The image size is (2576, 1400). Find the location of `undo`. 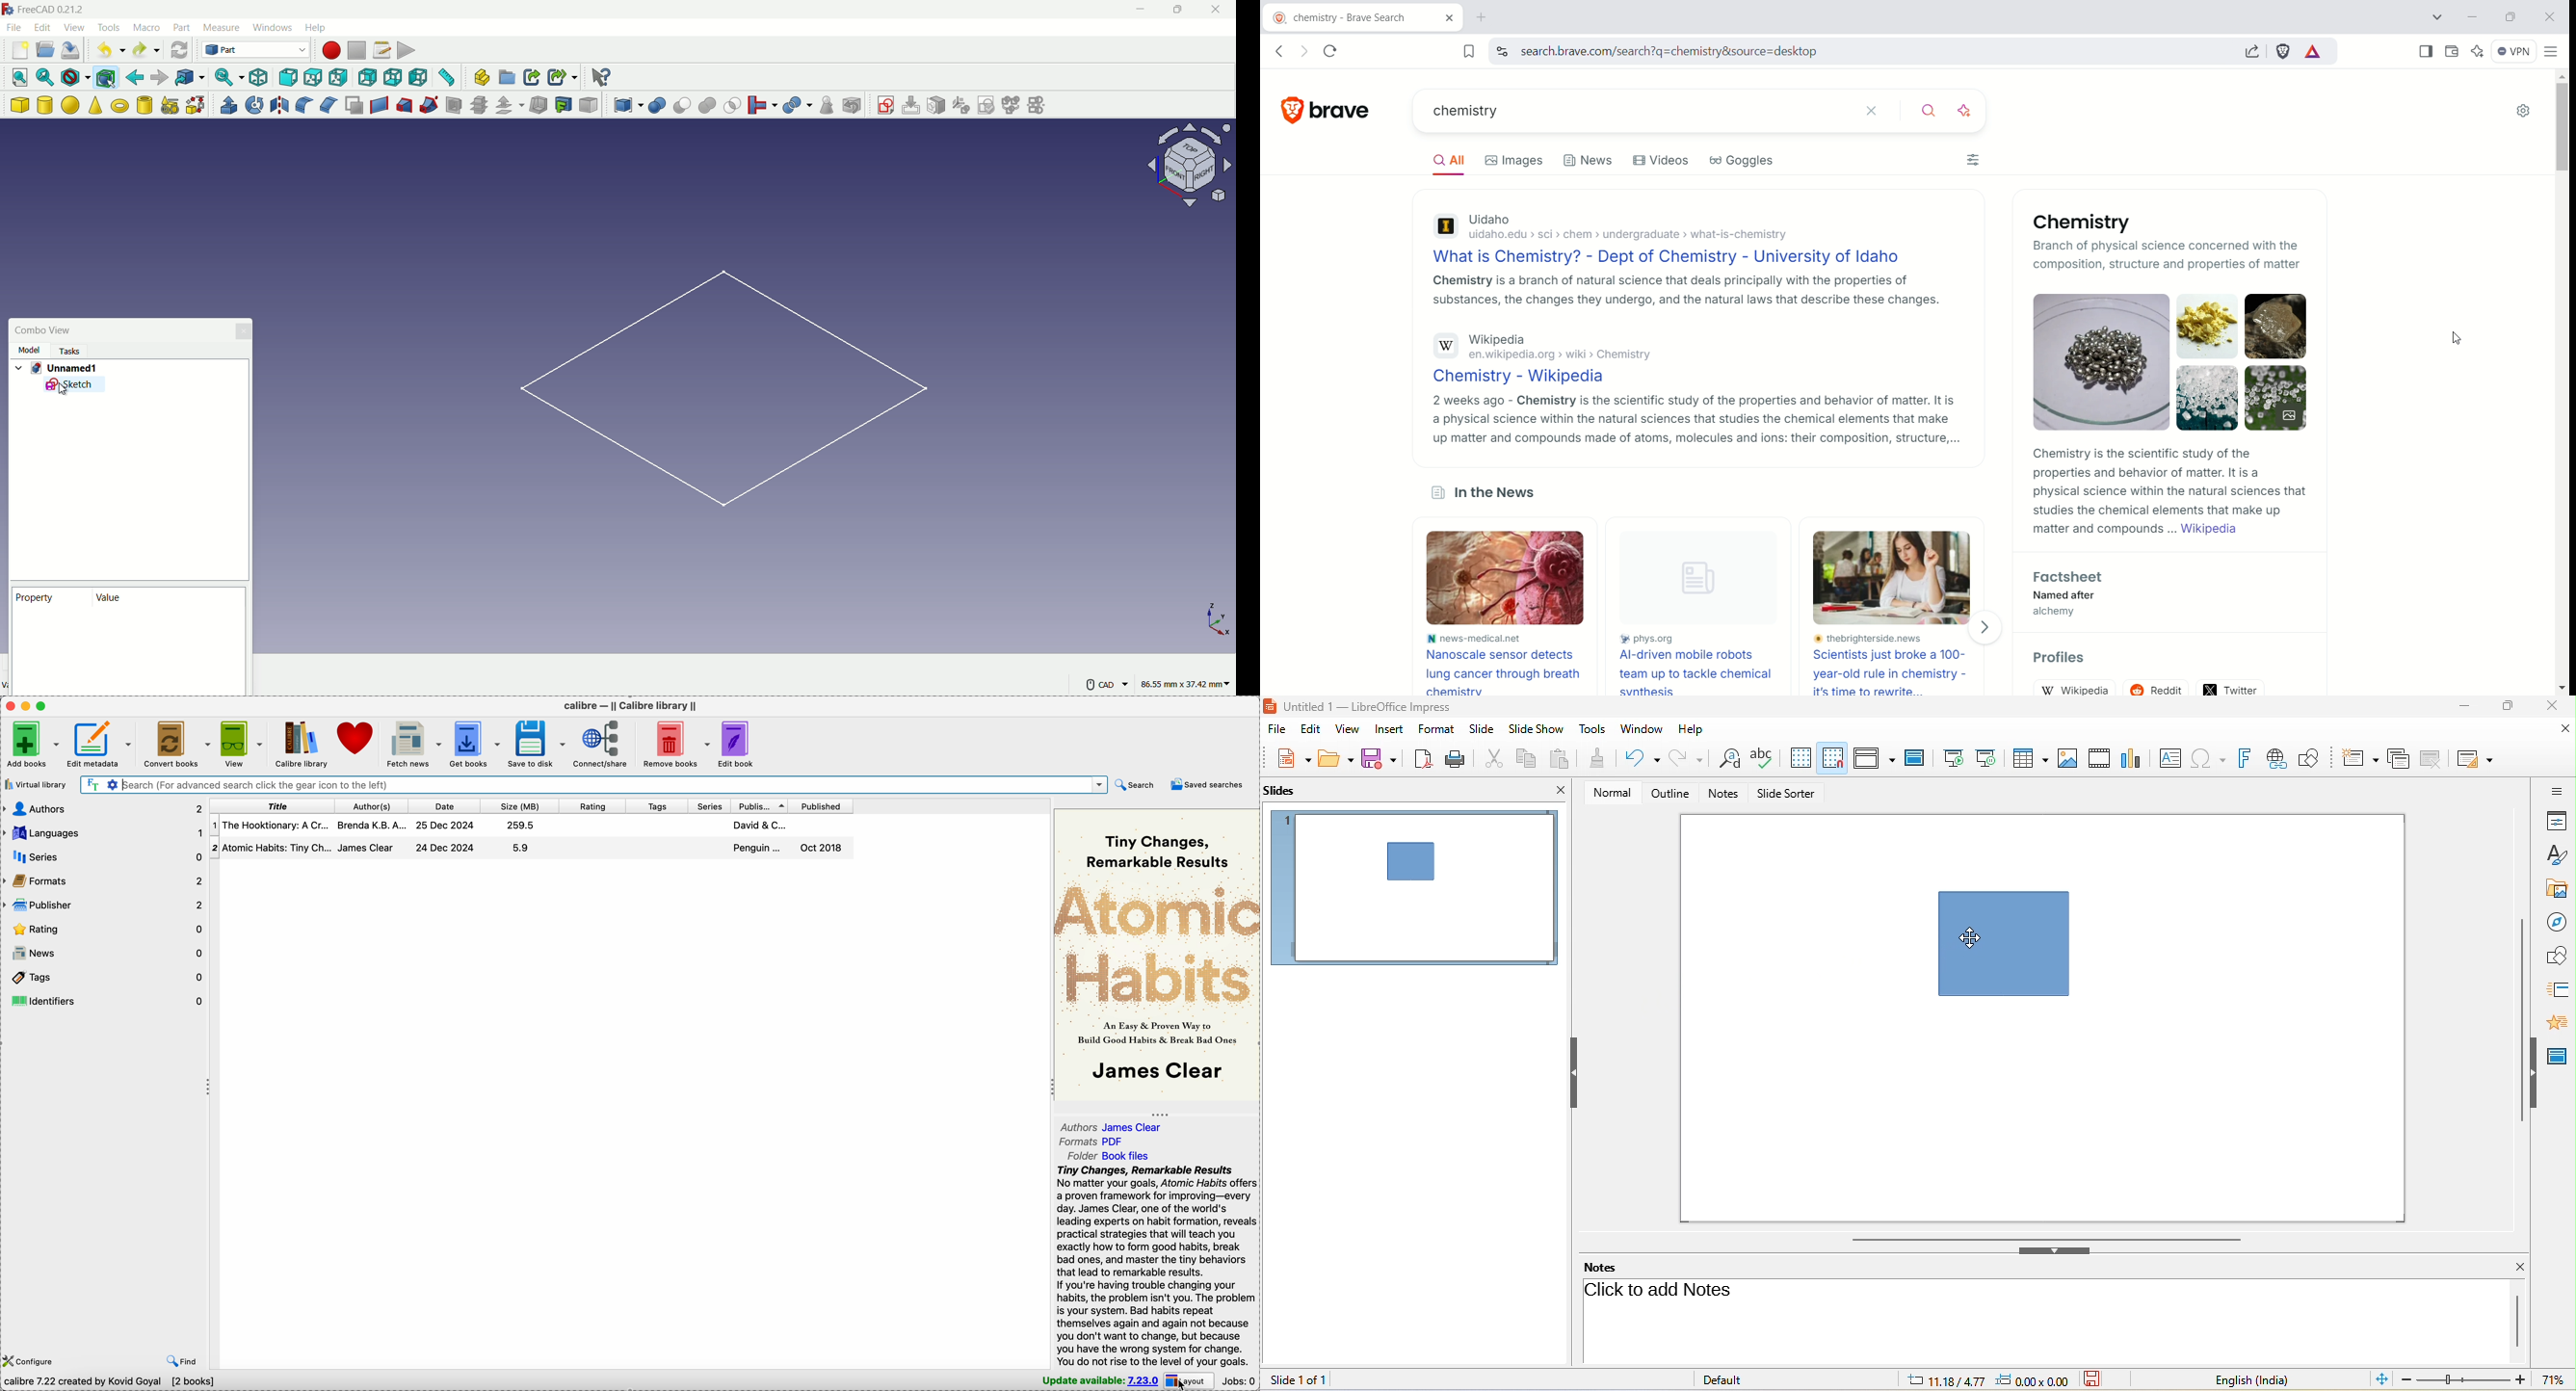

undo is located at coordinates (113, 50).